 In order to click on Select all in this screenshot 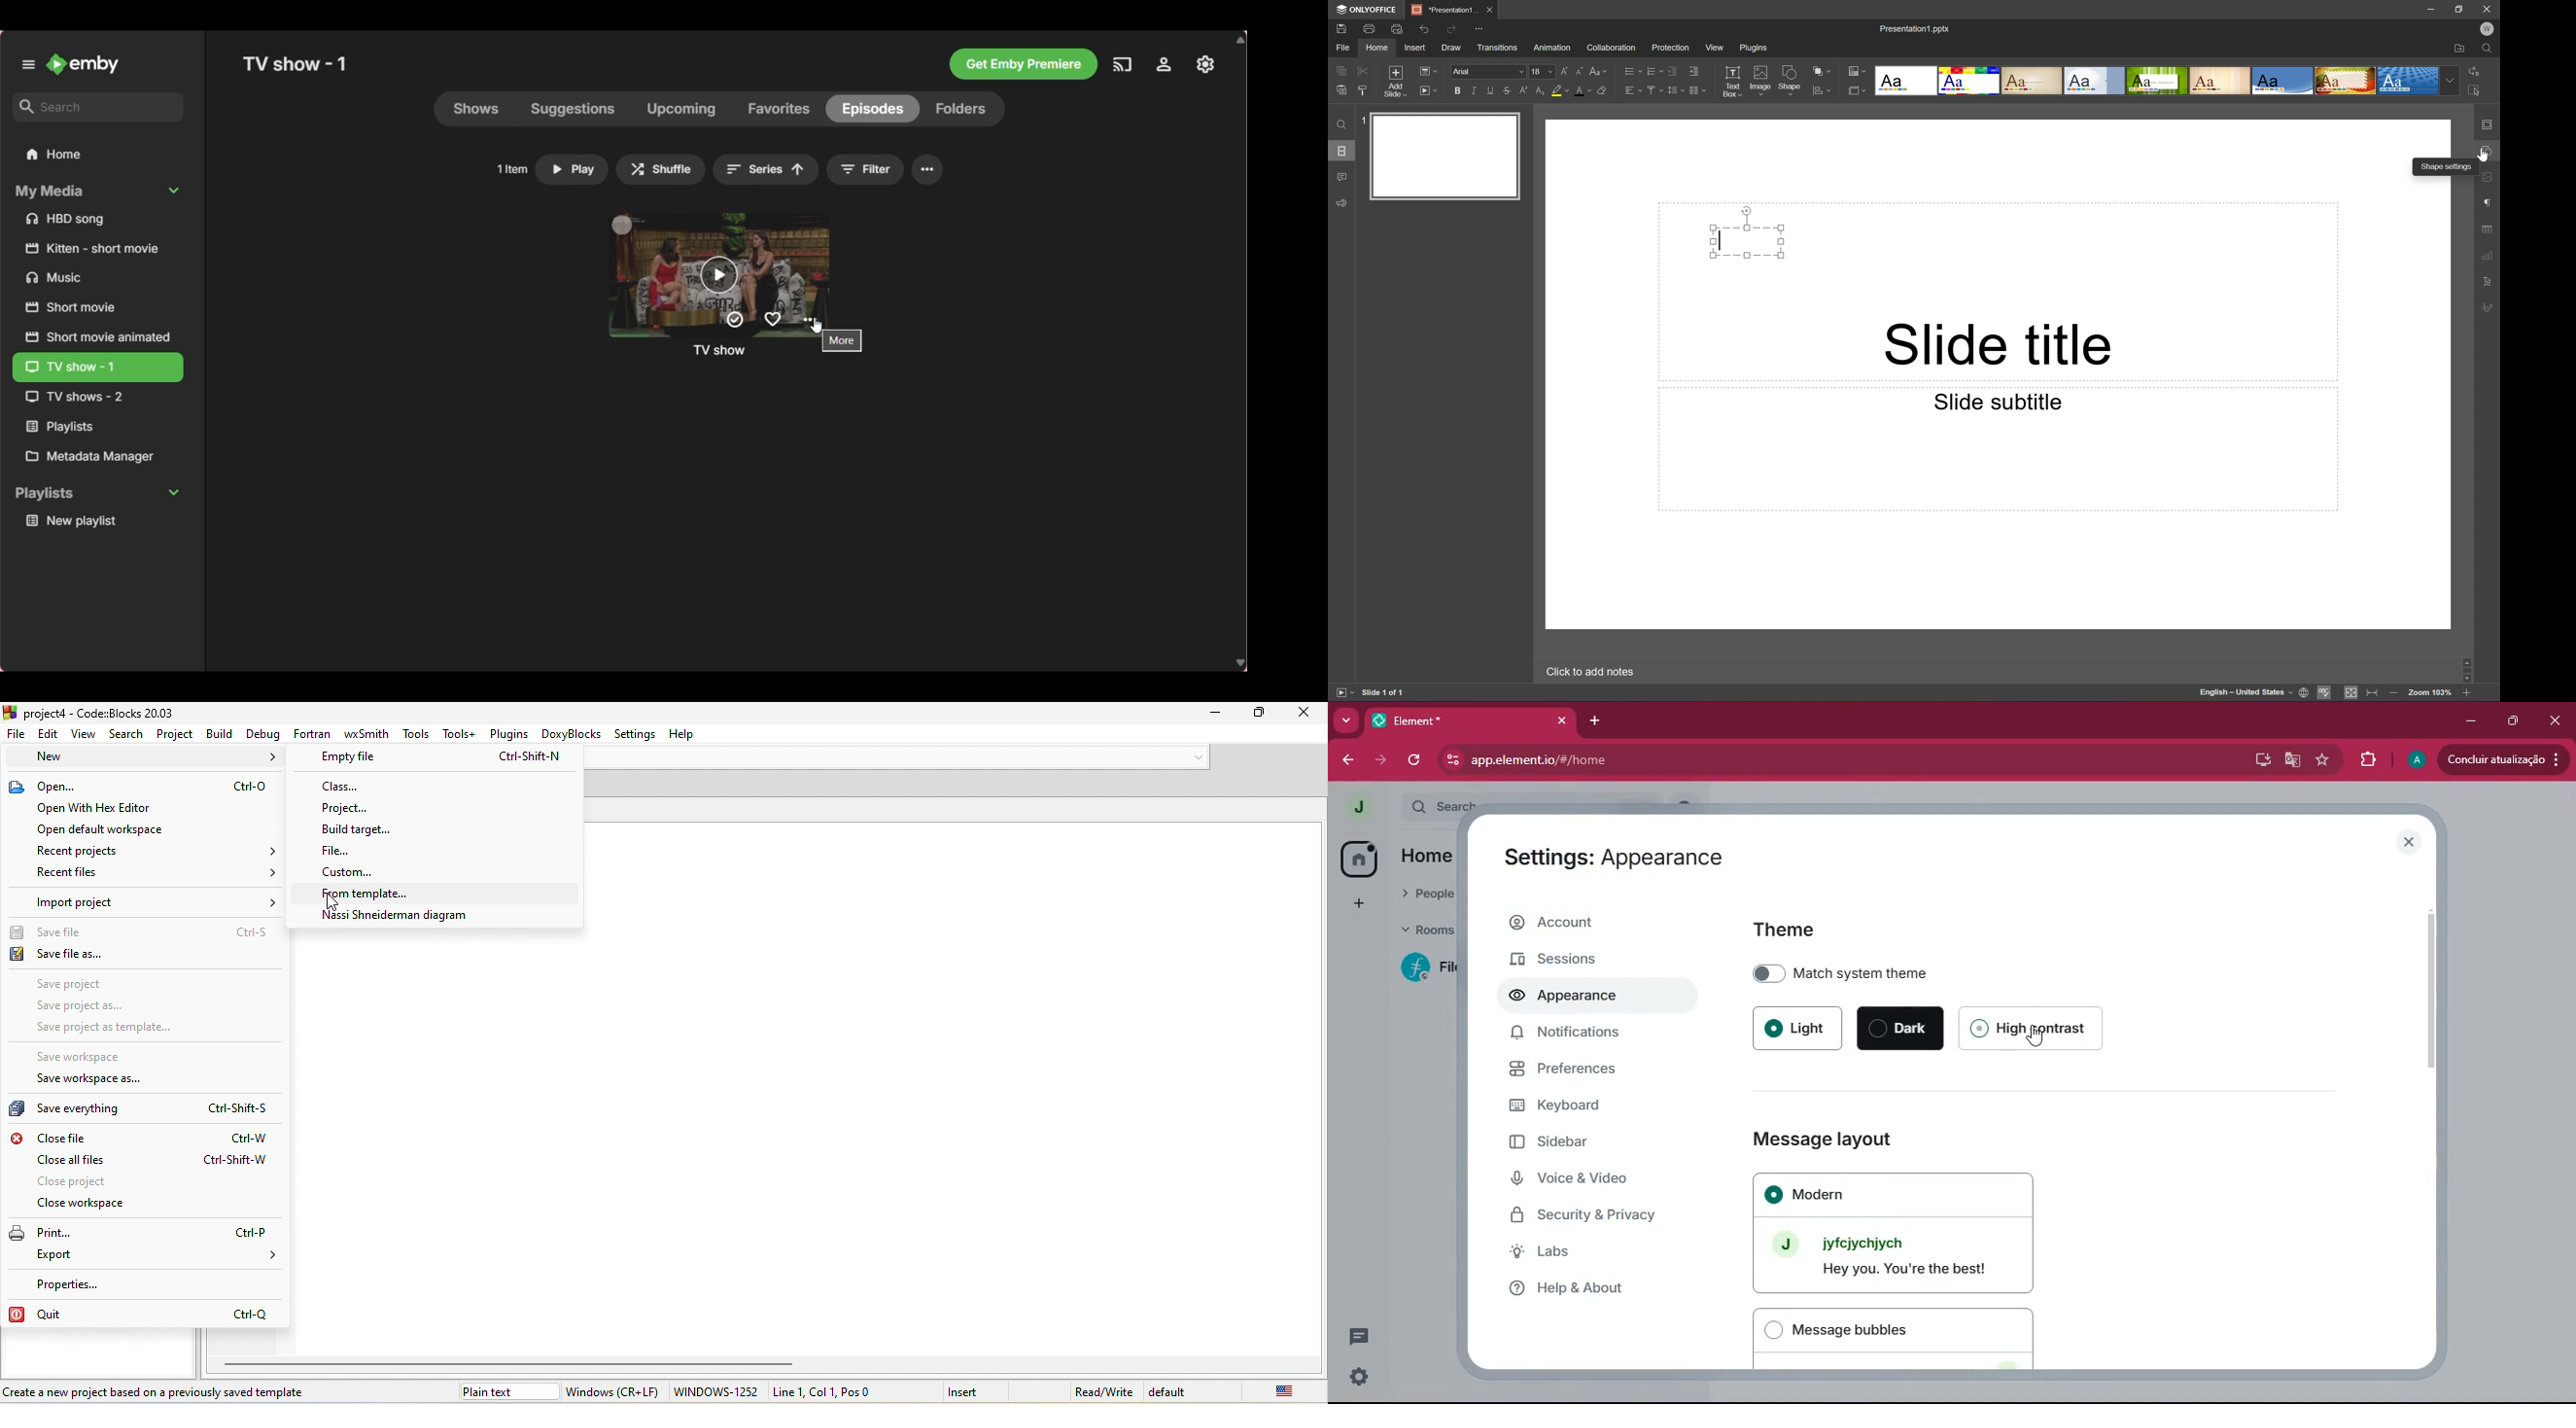, I will do `click(2477, 93)`.